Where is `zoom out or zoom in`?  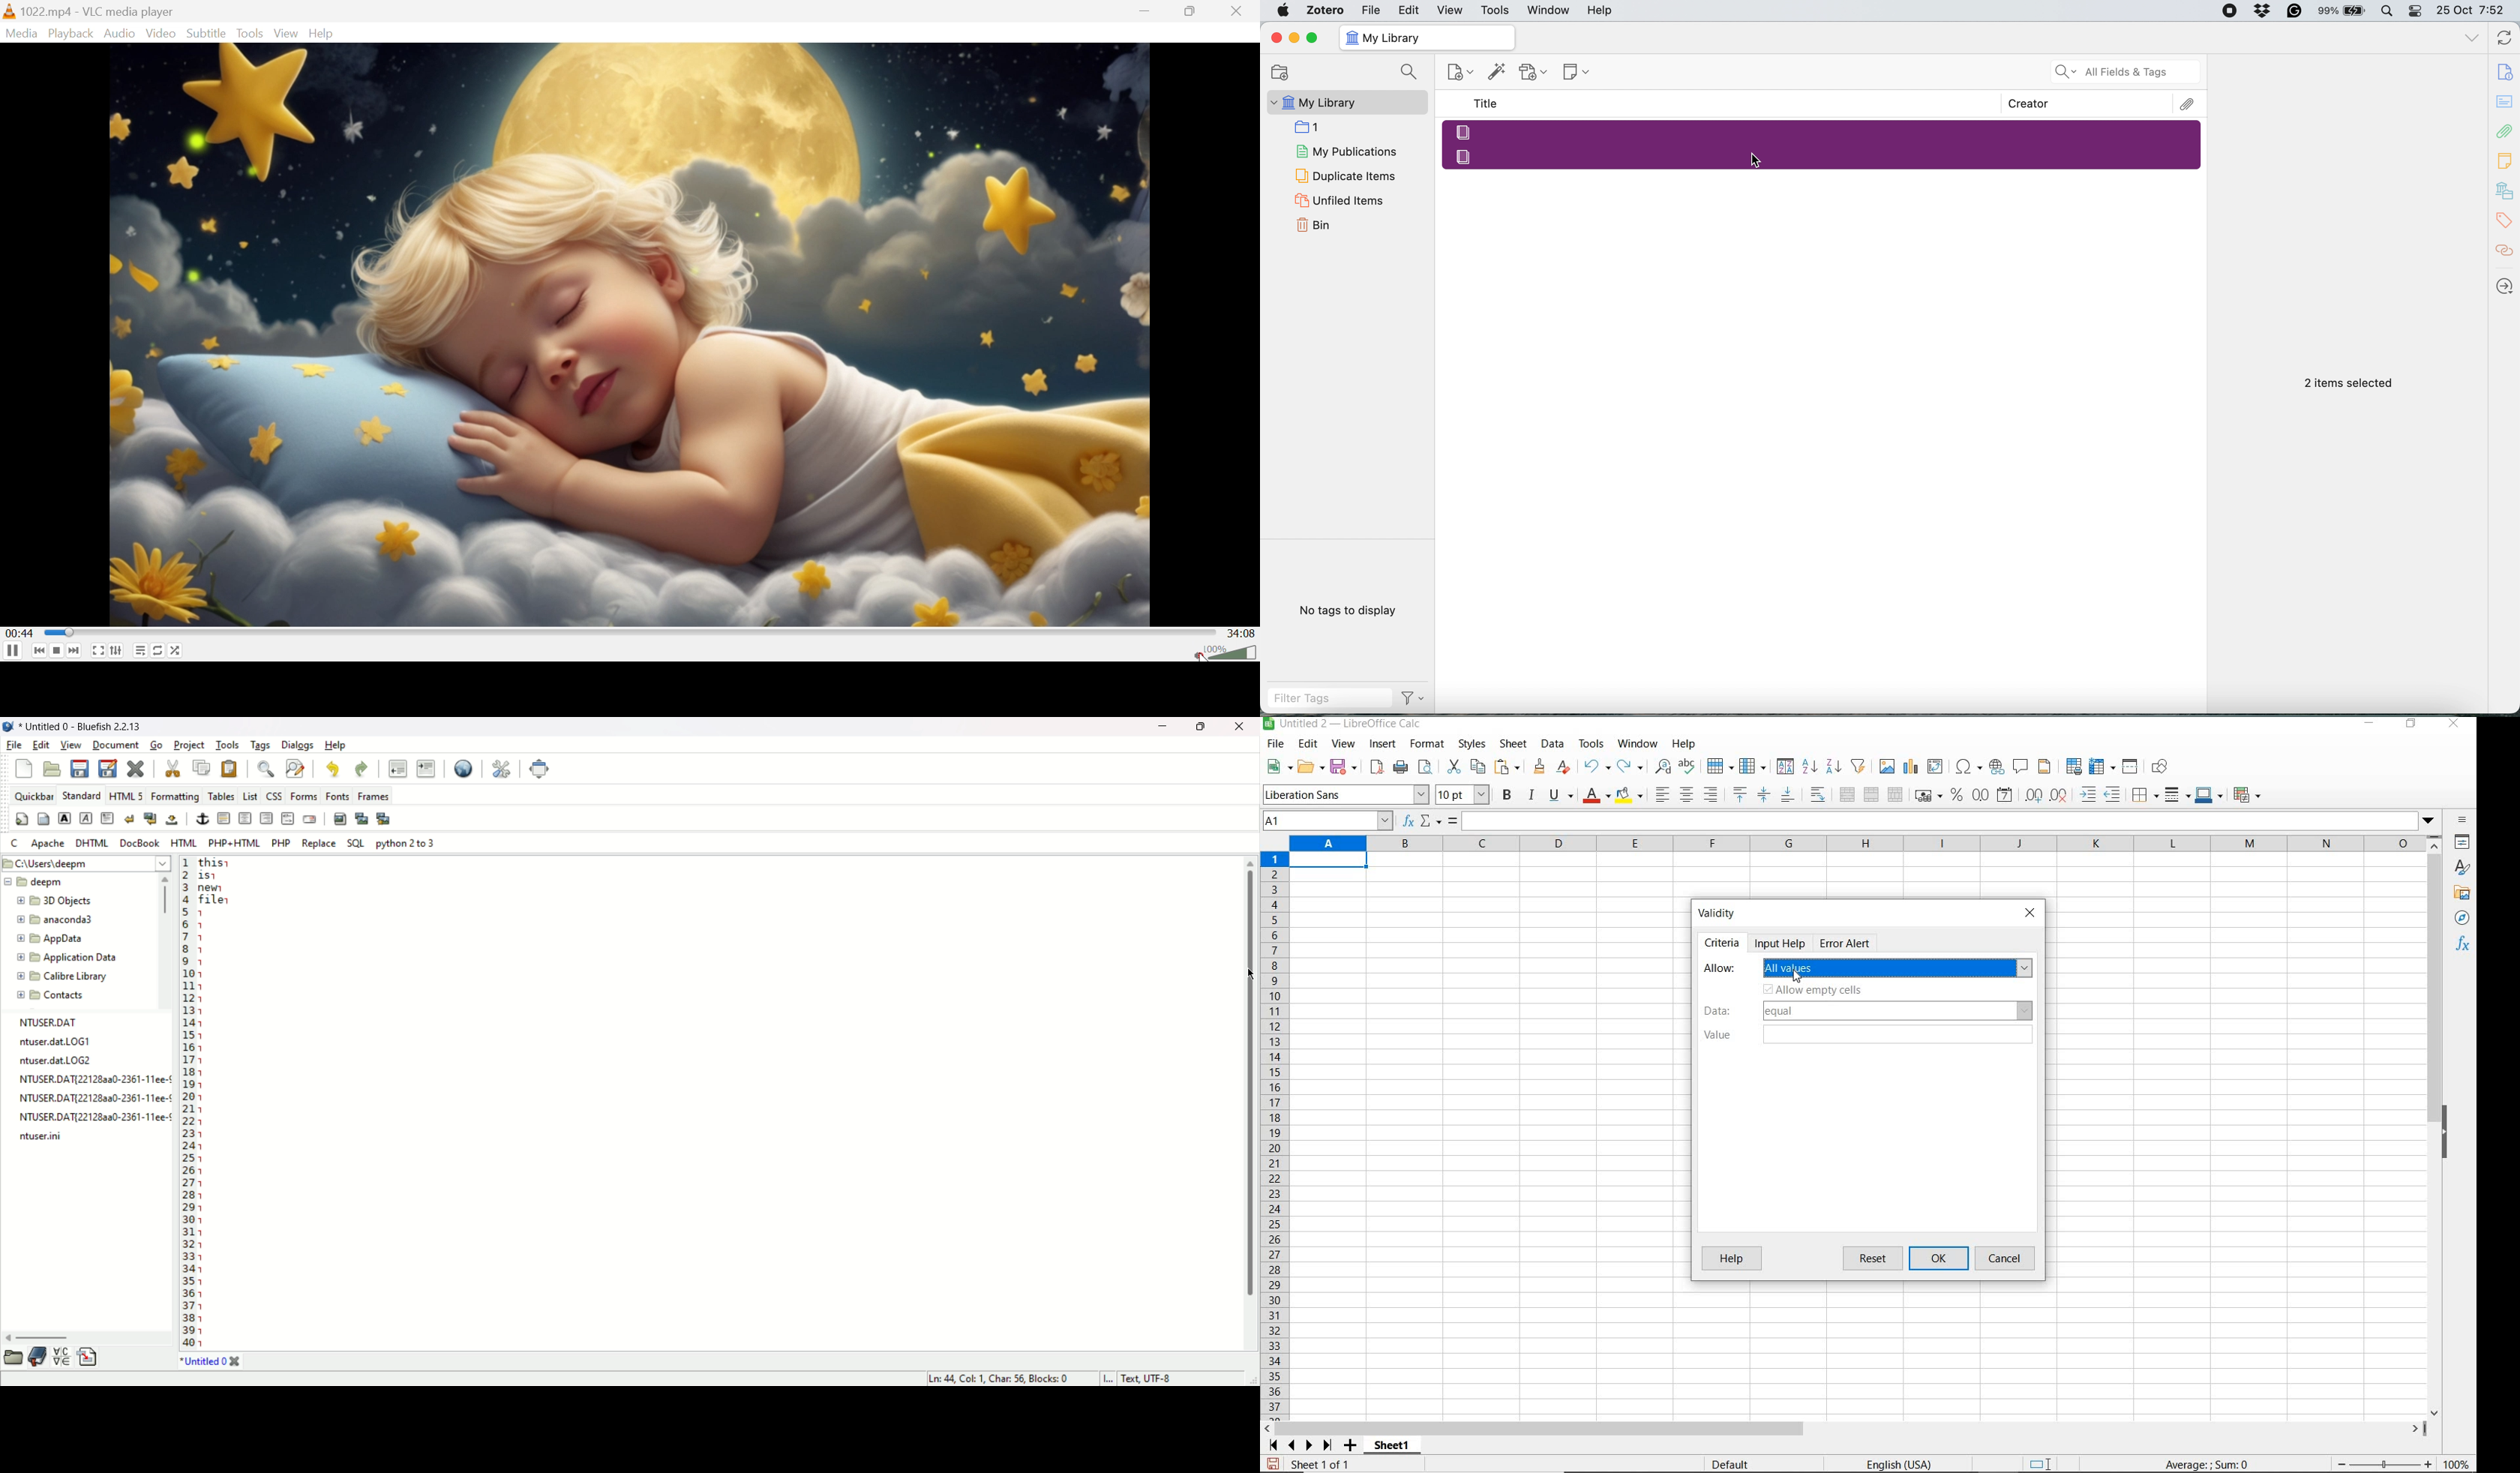 zoom out or zoom in is located at coordinates (2379, 1464).